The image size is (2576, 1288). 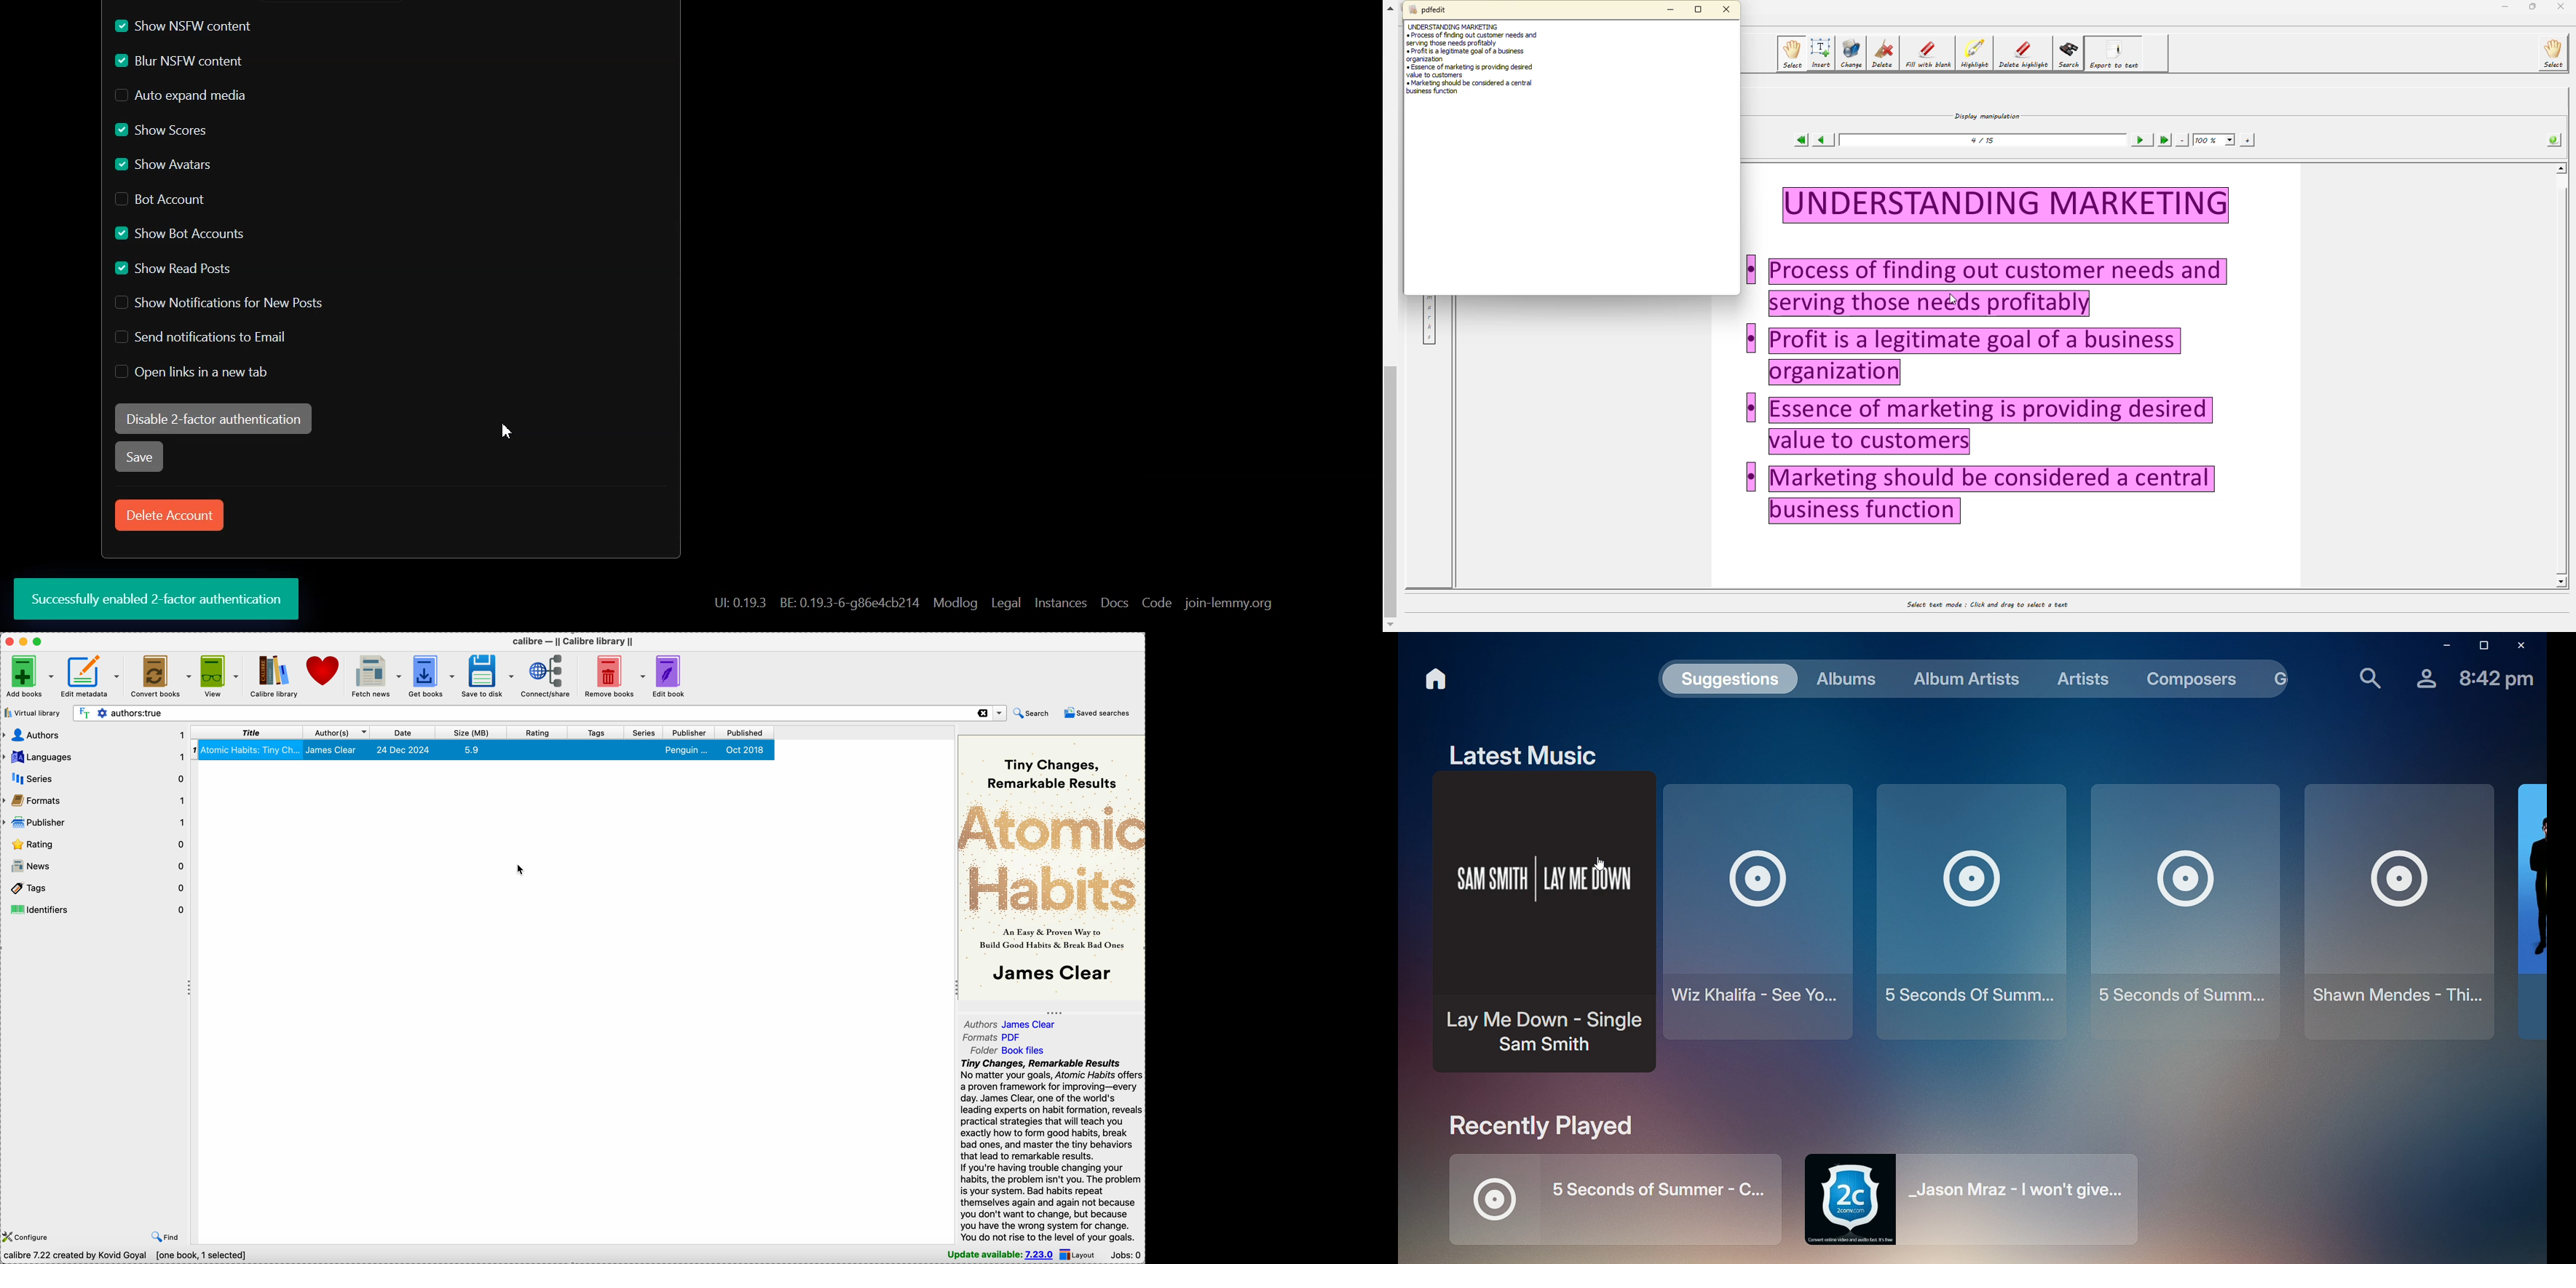 I want to click on Enable Show read Posts, so click(x=181, y=267).